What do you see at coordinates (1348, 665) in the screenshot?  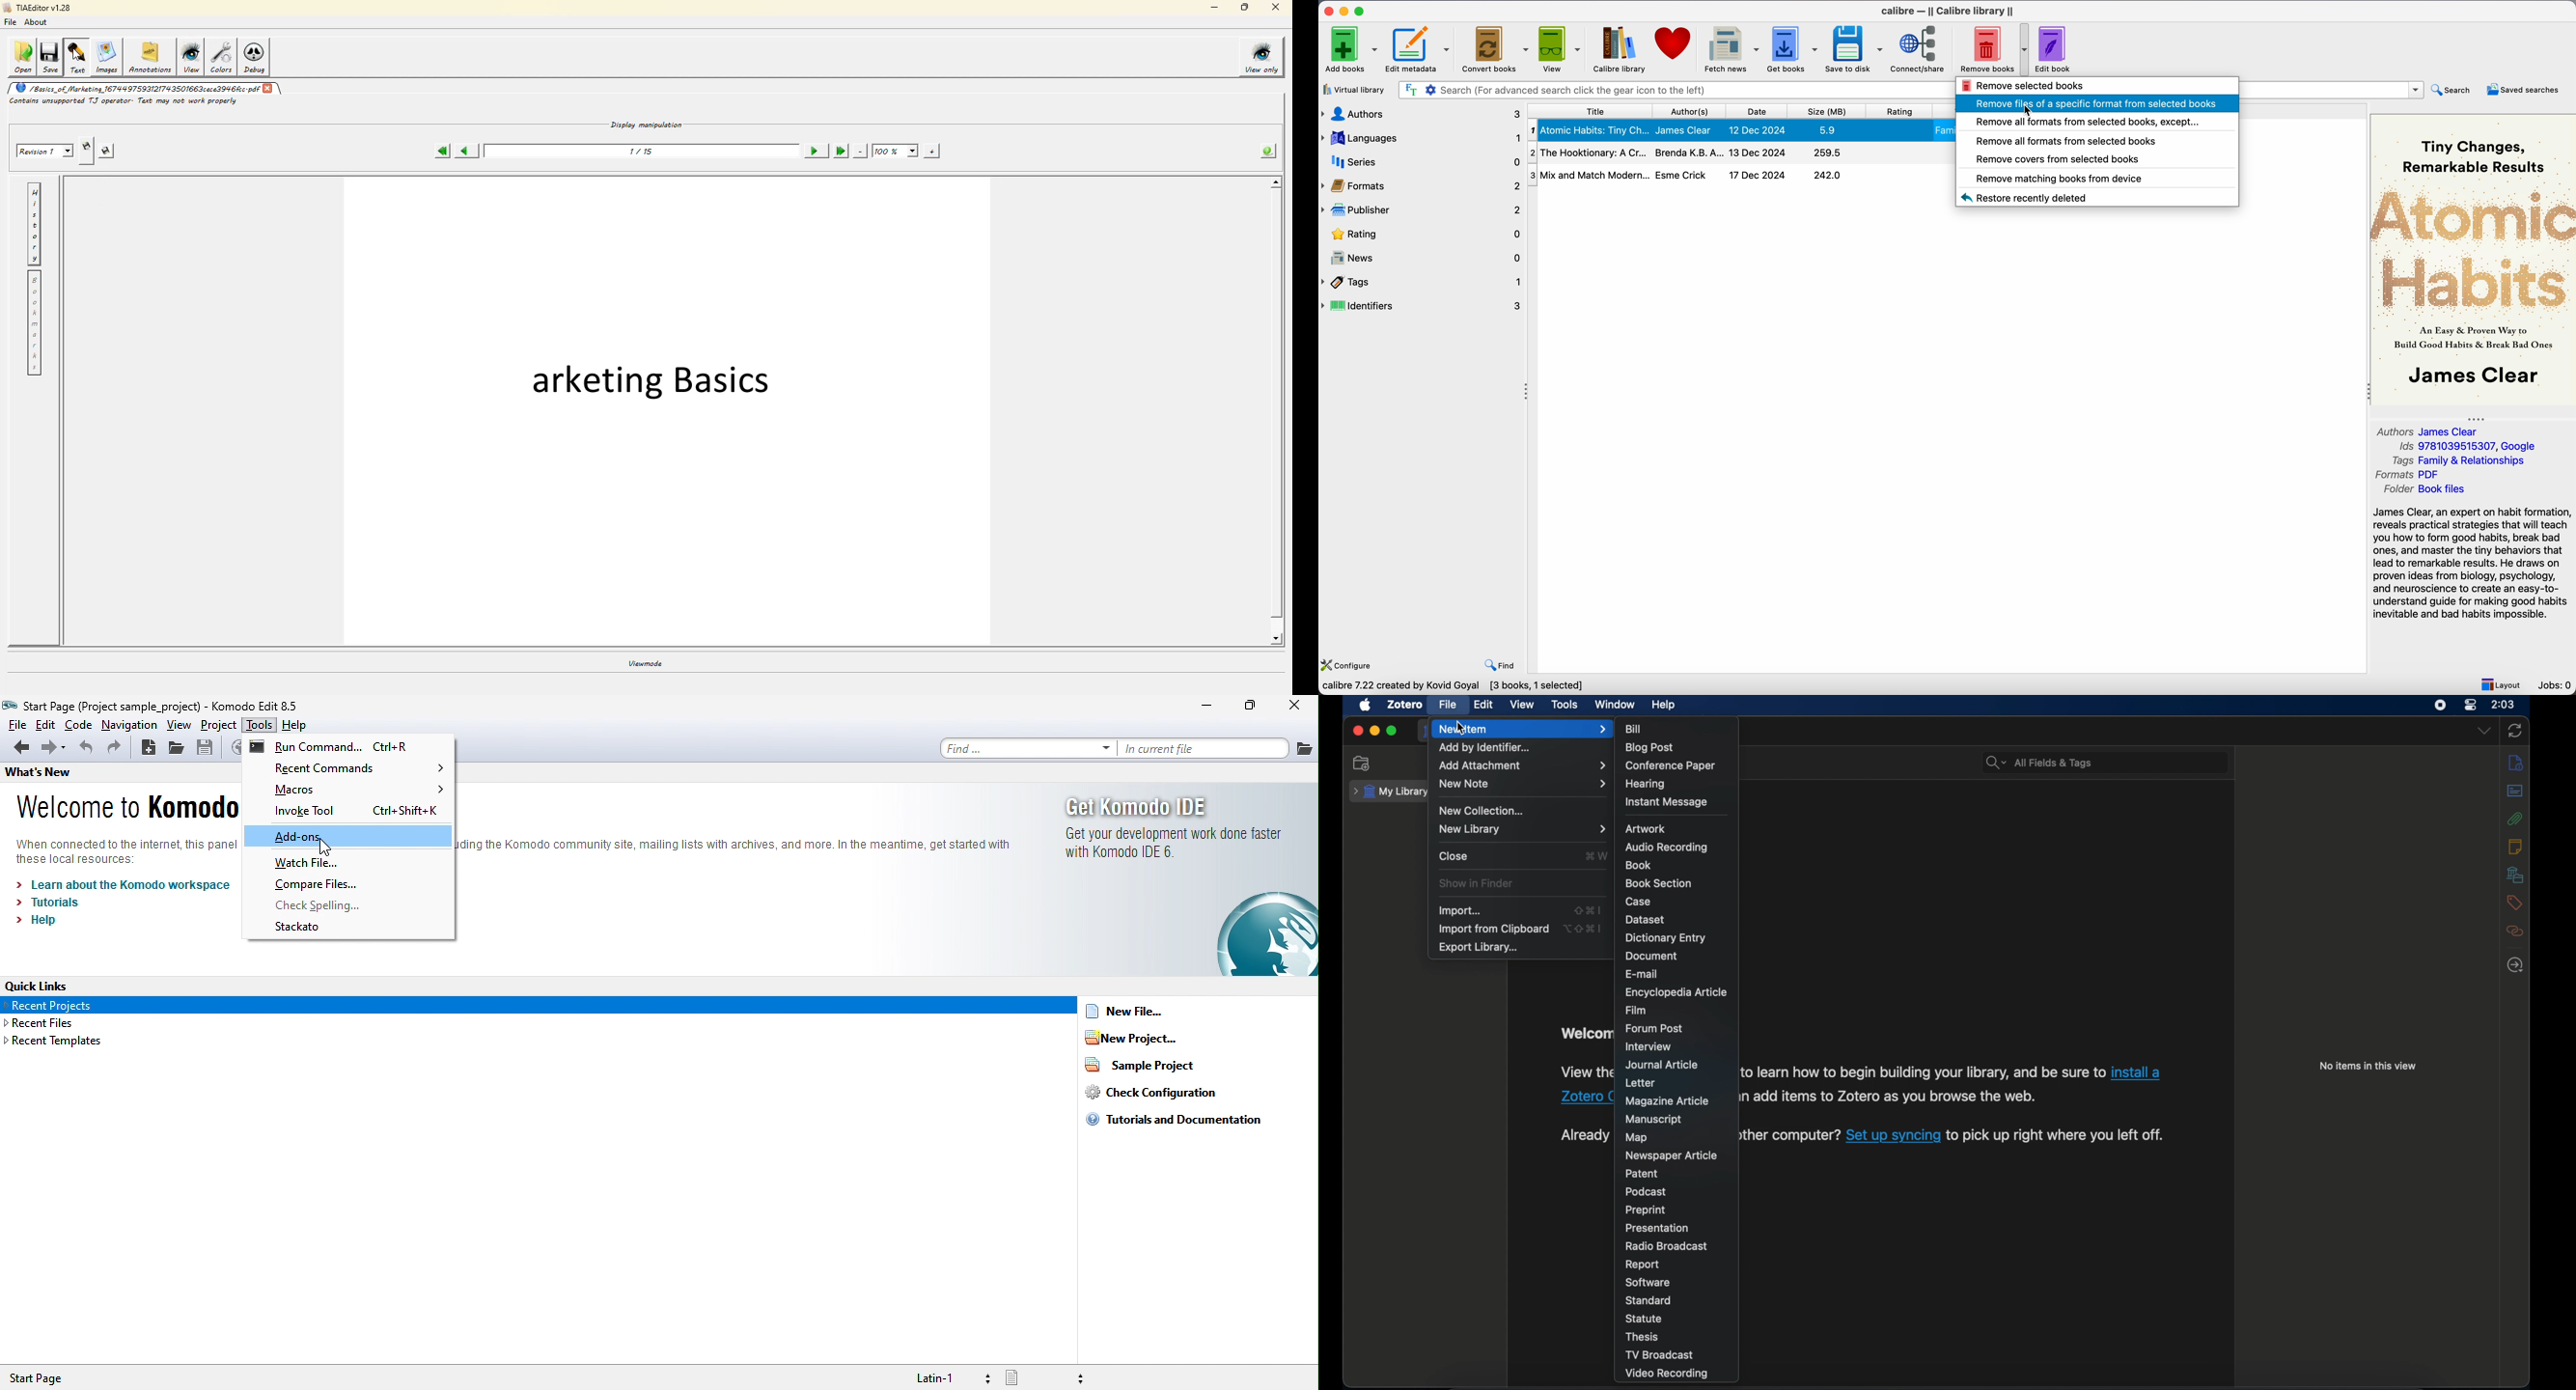 I see `configure` at bounding box center [1348, 665].